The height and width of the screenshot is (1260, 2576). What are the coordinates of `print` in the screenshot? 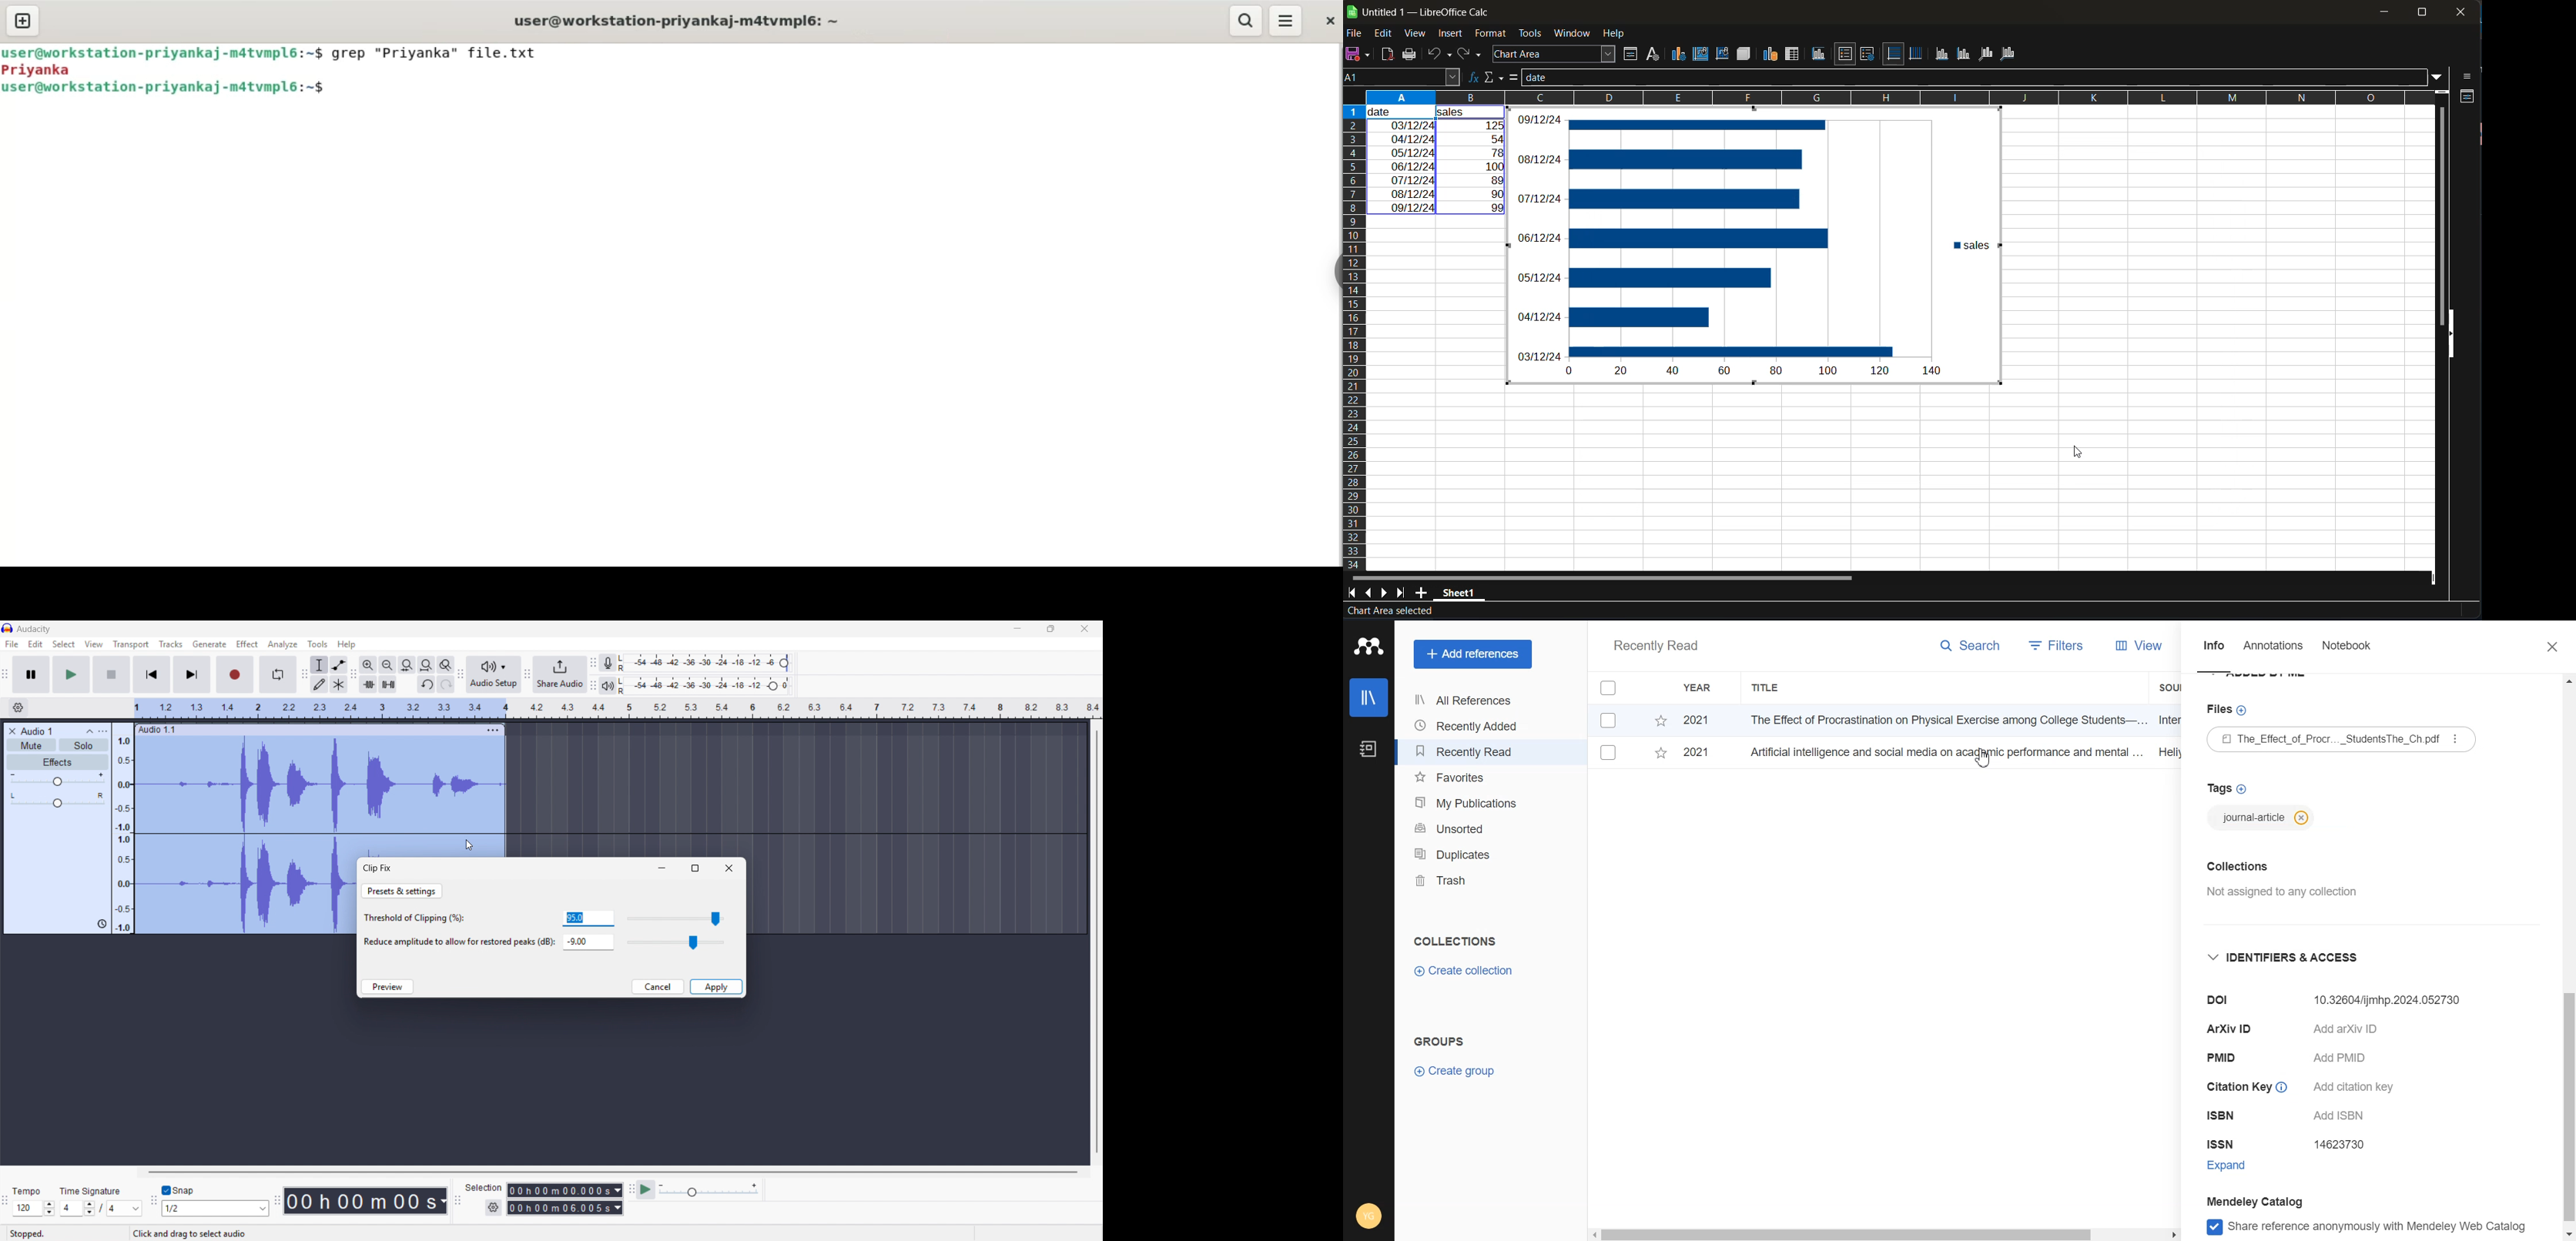 It's located at (1414, 55).